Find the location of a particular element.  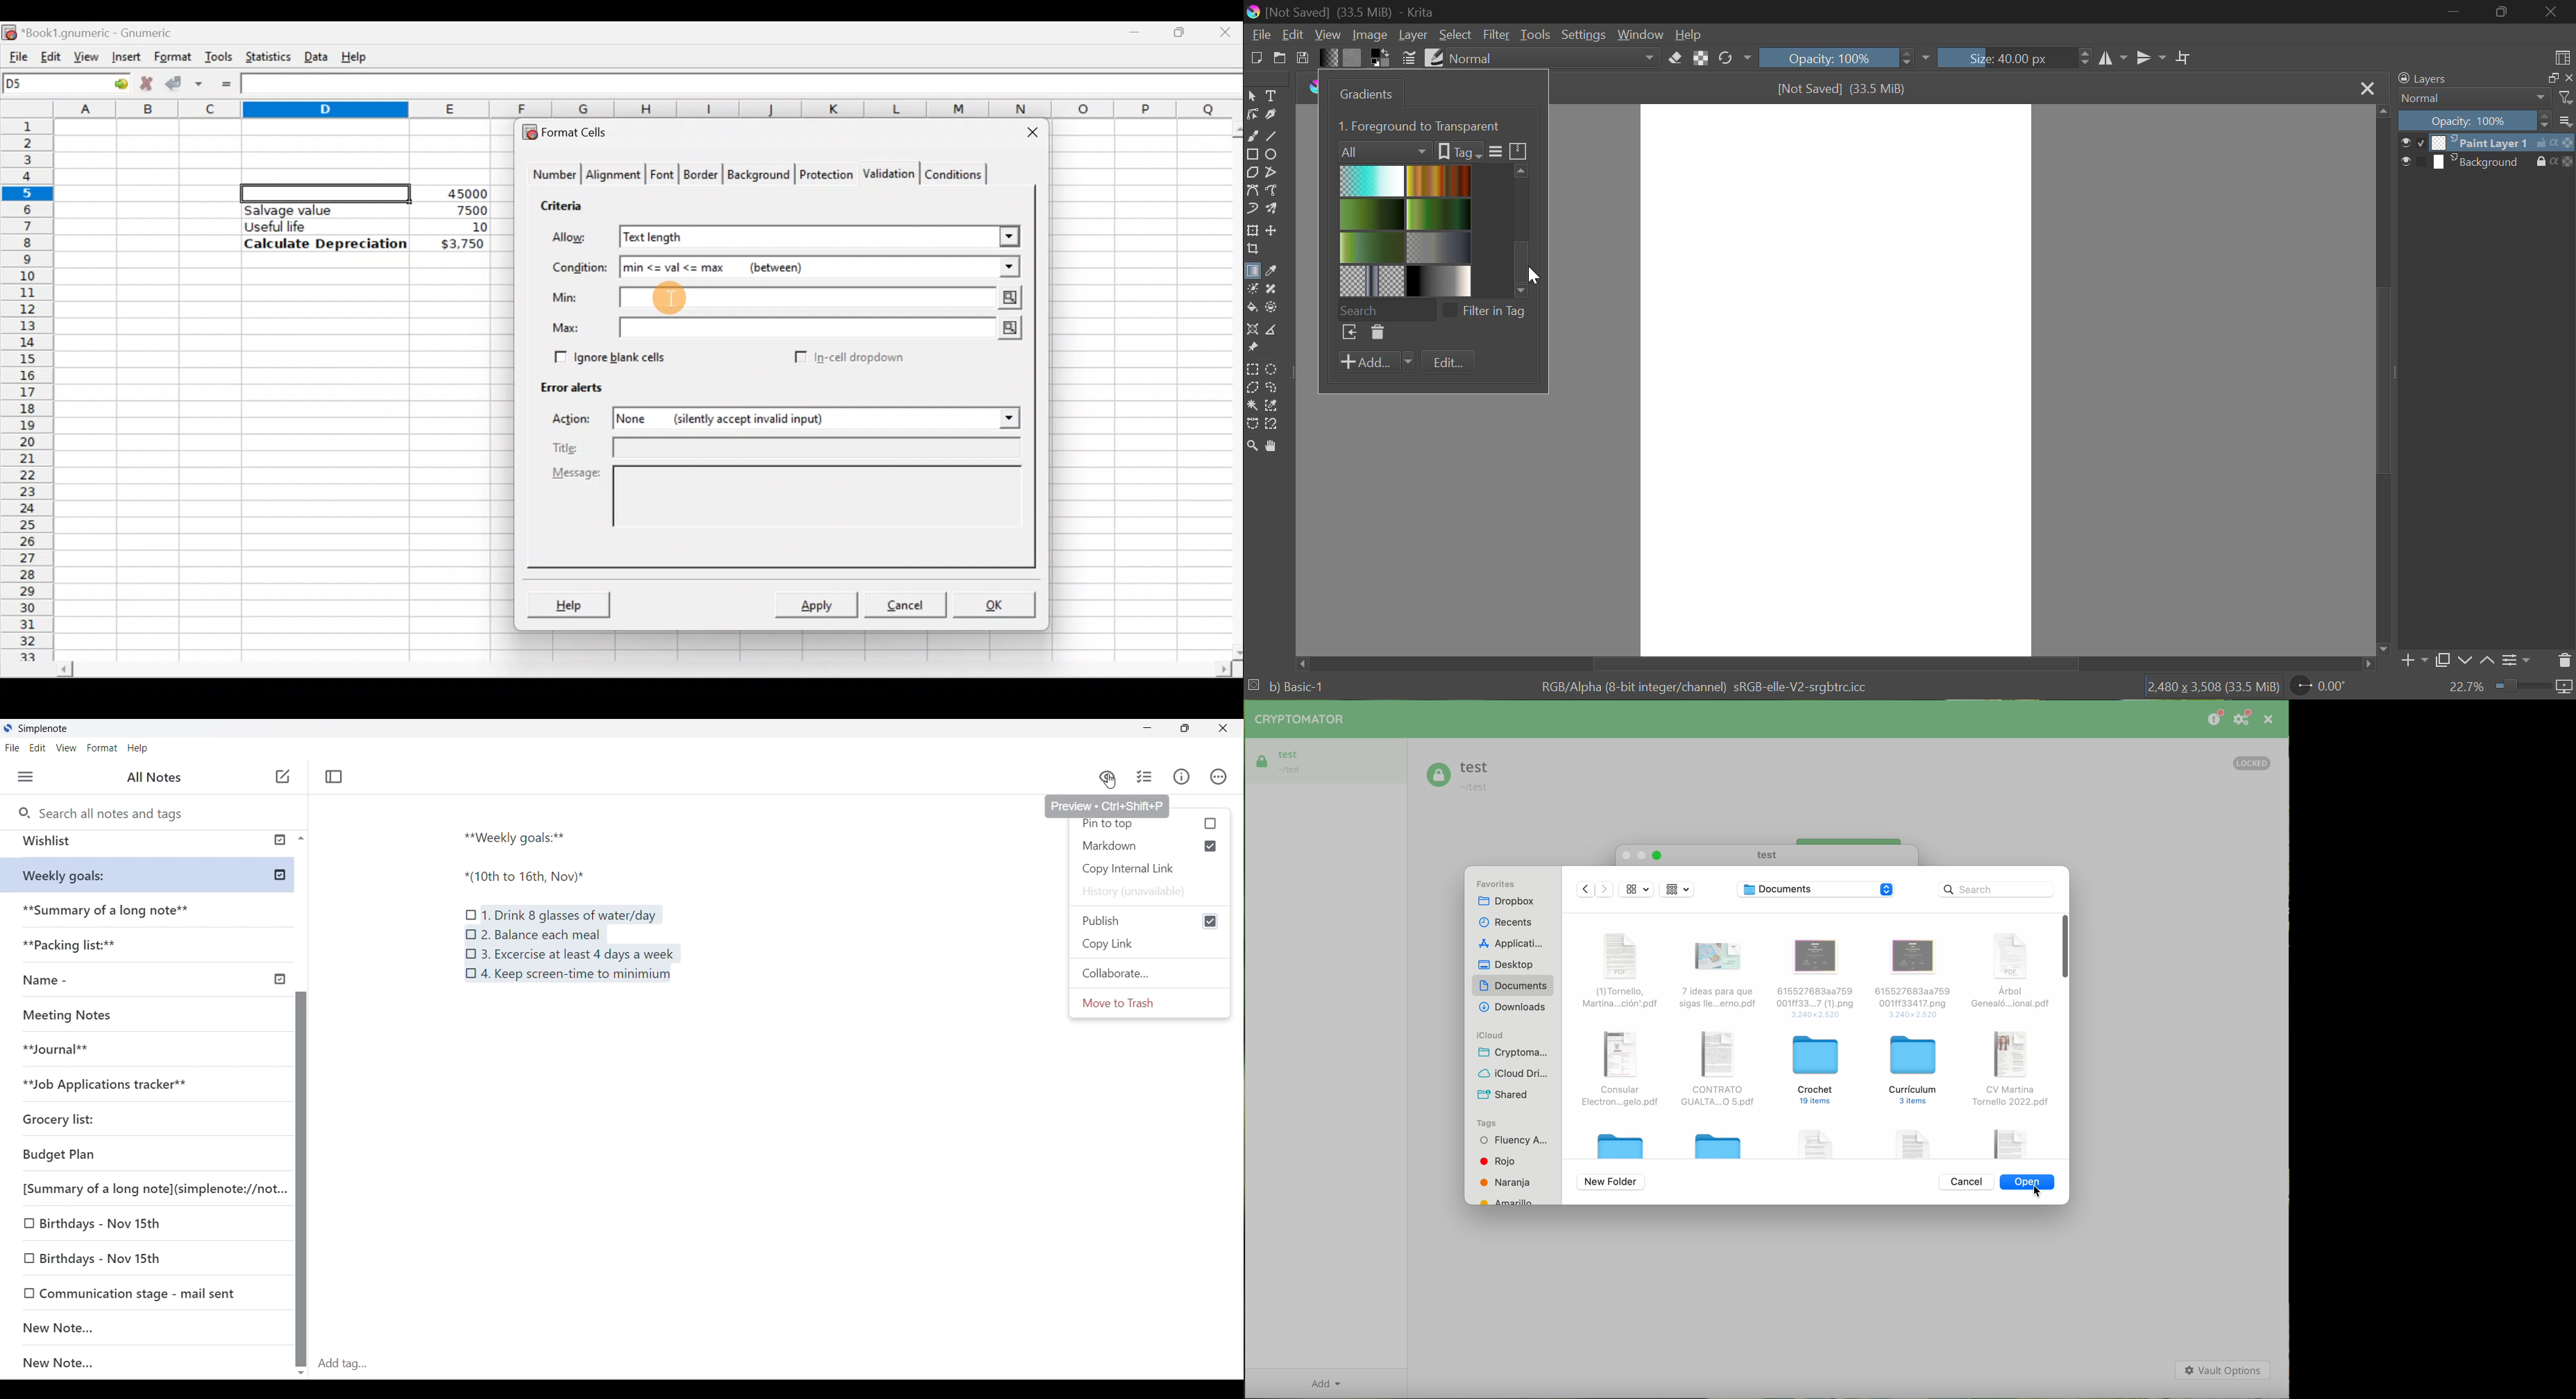

**Summary of a long note** is located at coordinates (109, 913).